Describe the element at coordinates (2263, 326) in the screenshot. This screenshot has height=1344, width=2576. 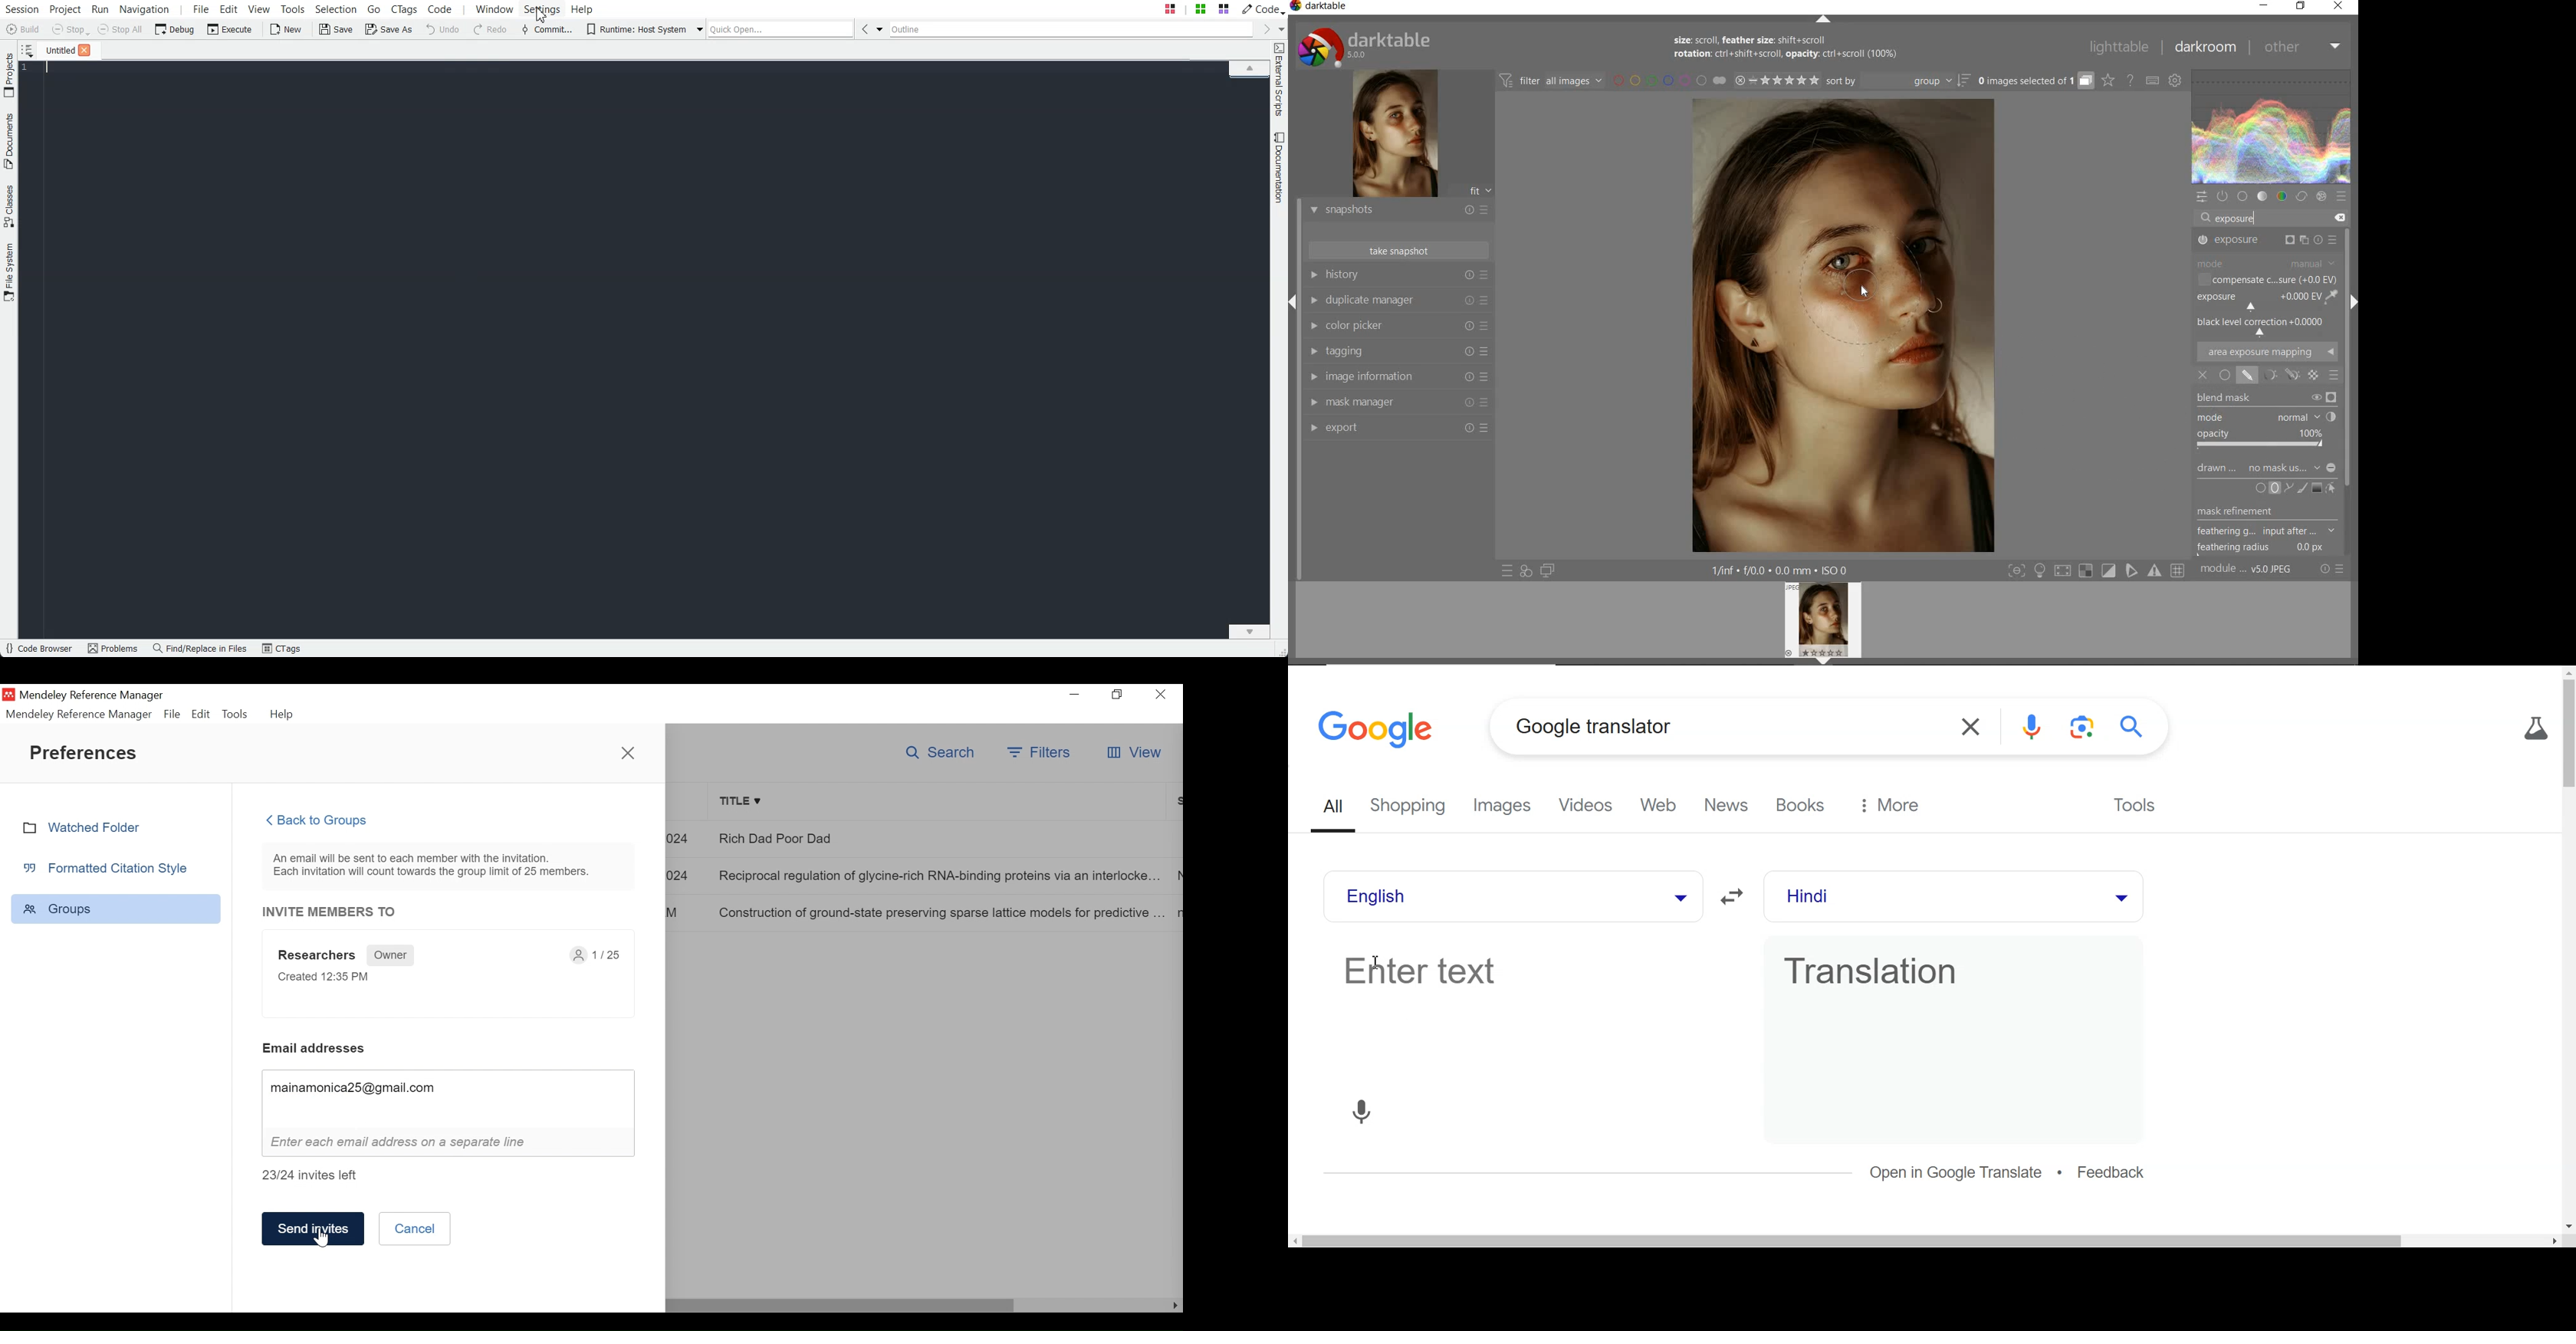
I see `BLACK LEVEL CORRECTION` at that location.